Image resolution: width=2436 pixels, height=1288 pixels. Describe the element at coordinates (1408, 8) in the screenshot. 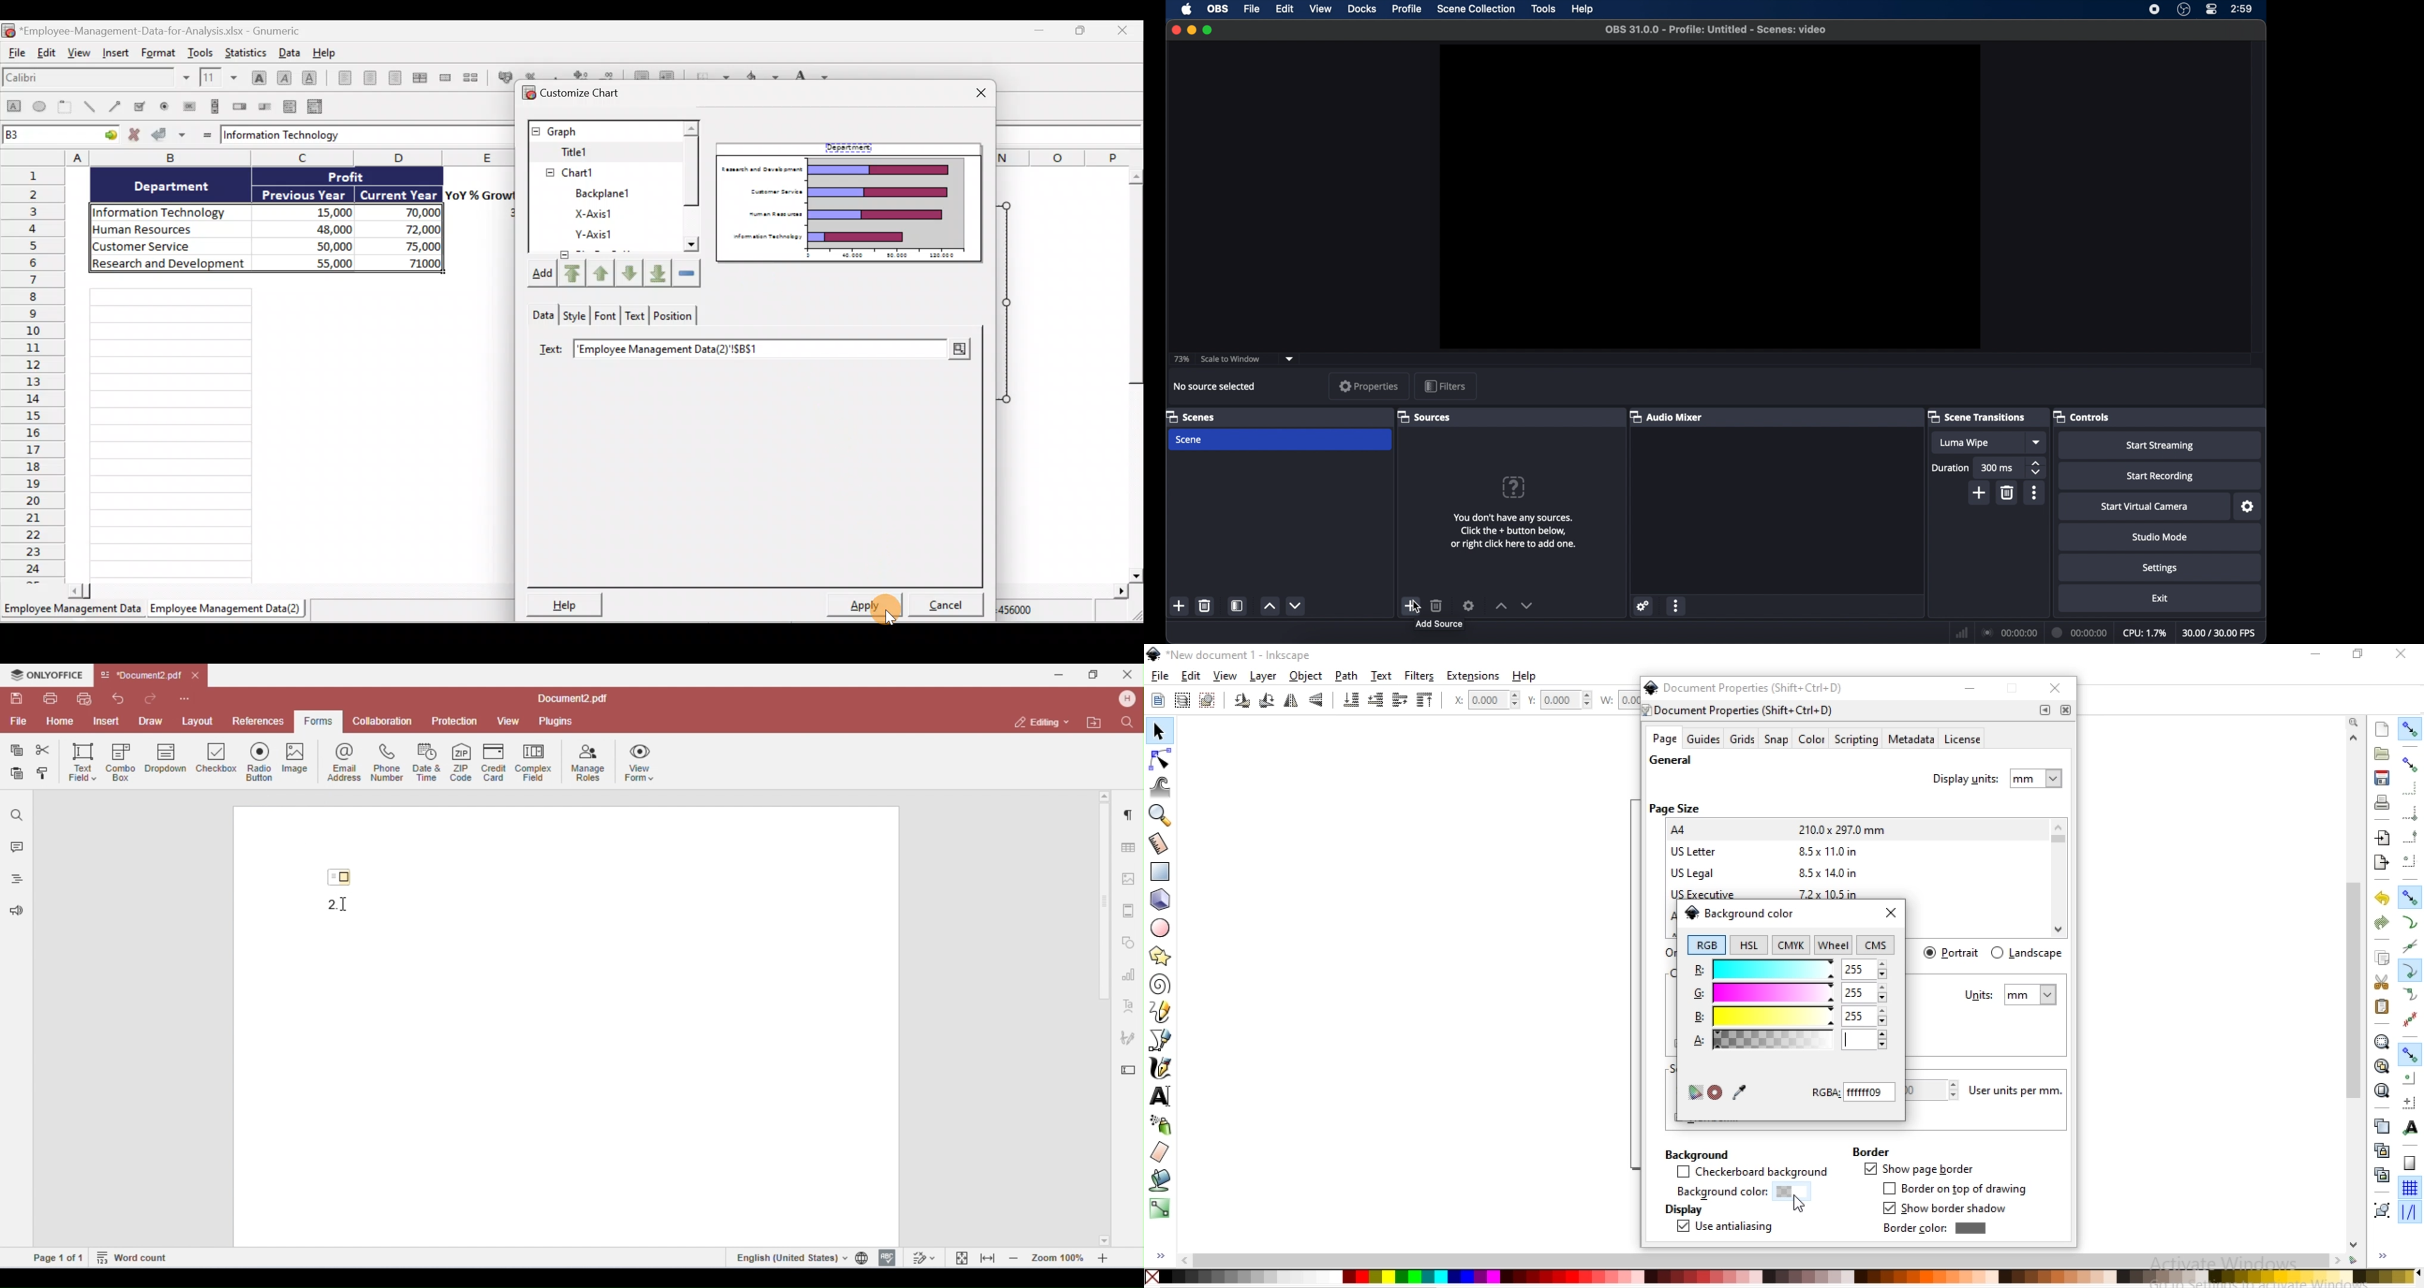

I see `profile` at that location.